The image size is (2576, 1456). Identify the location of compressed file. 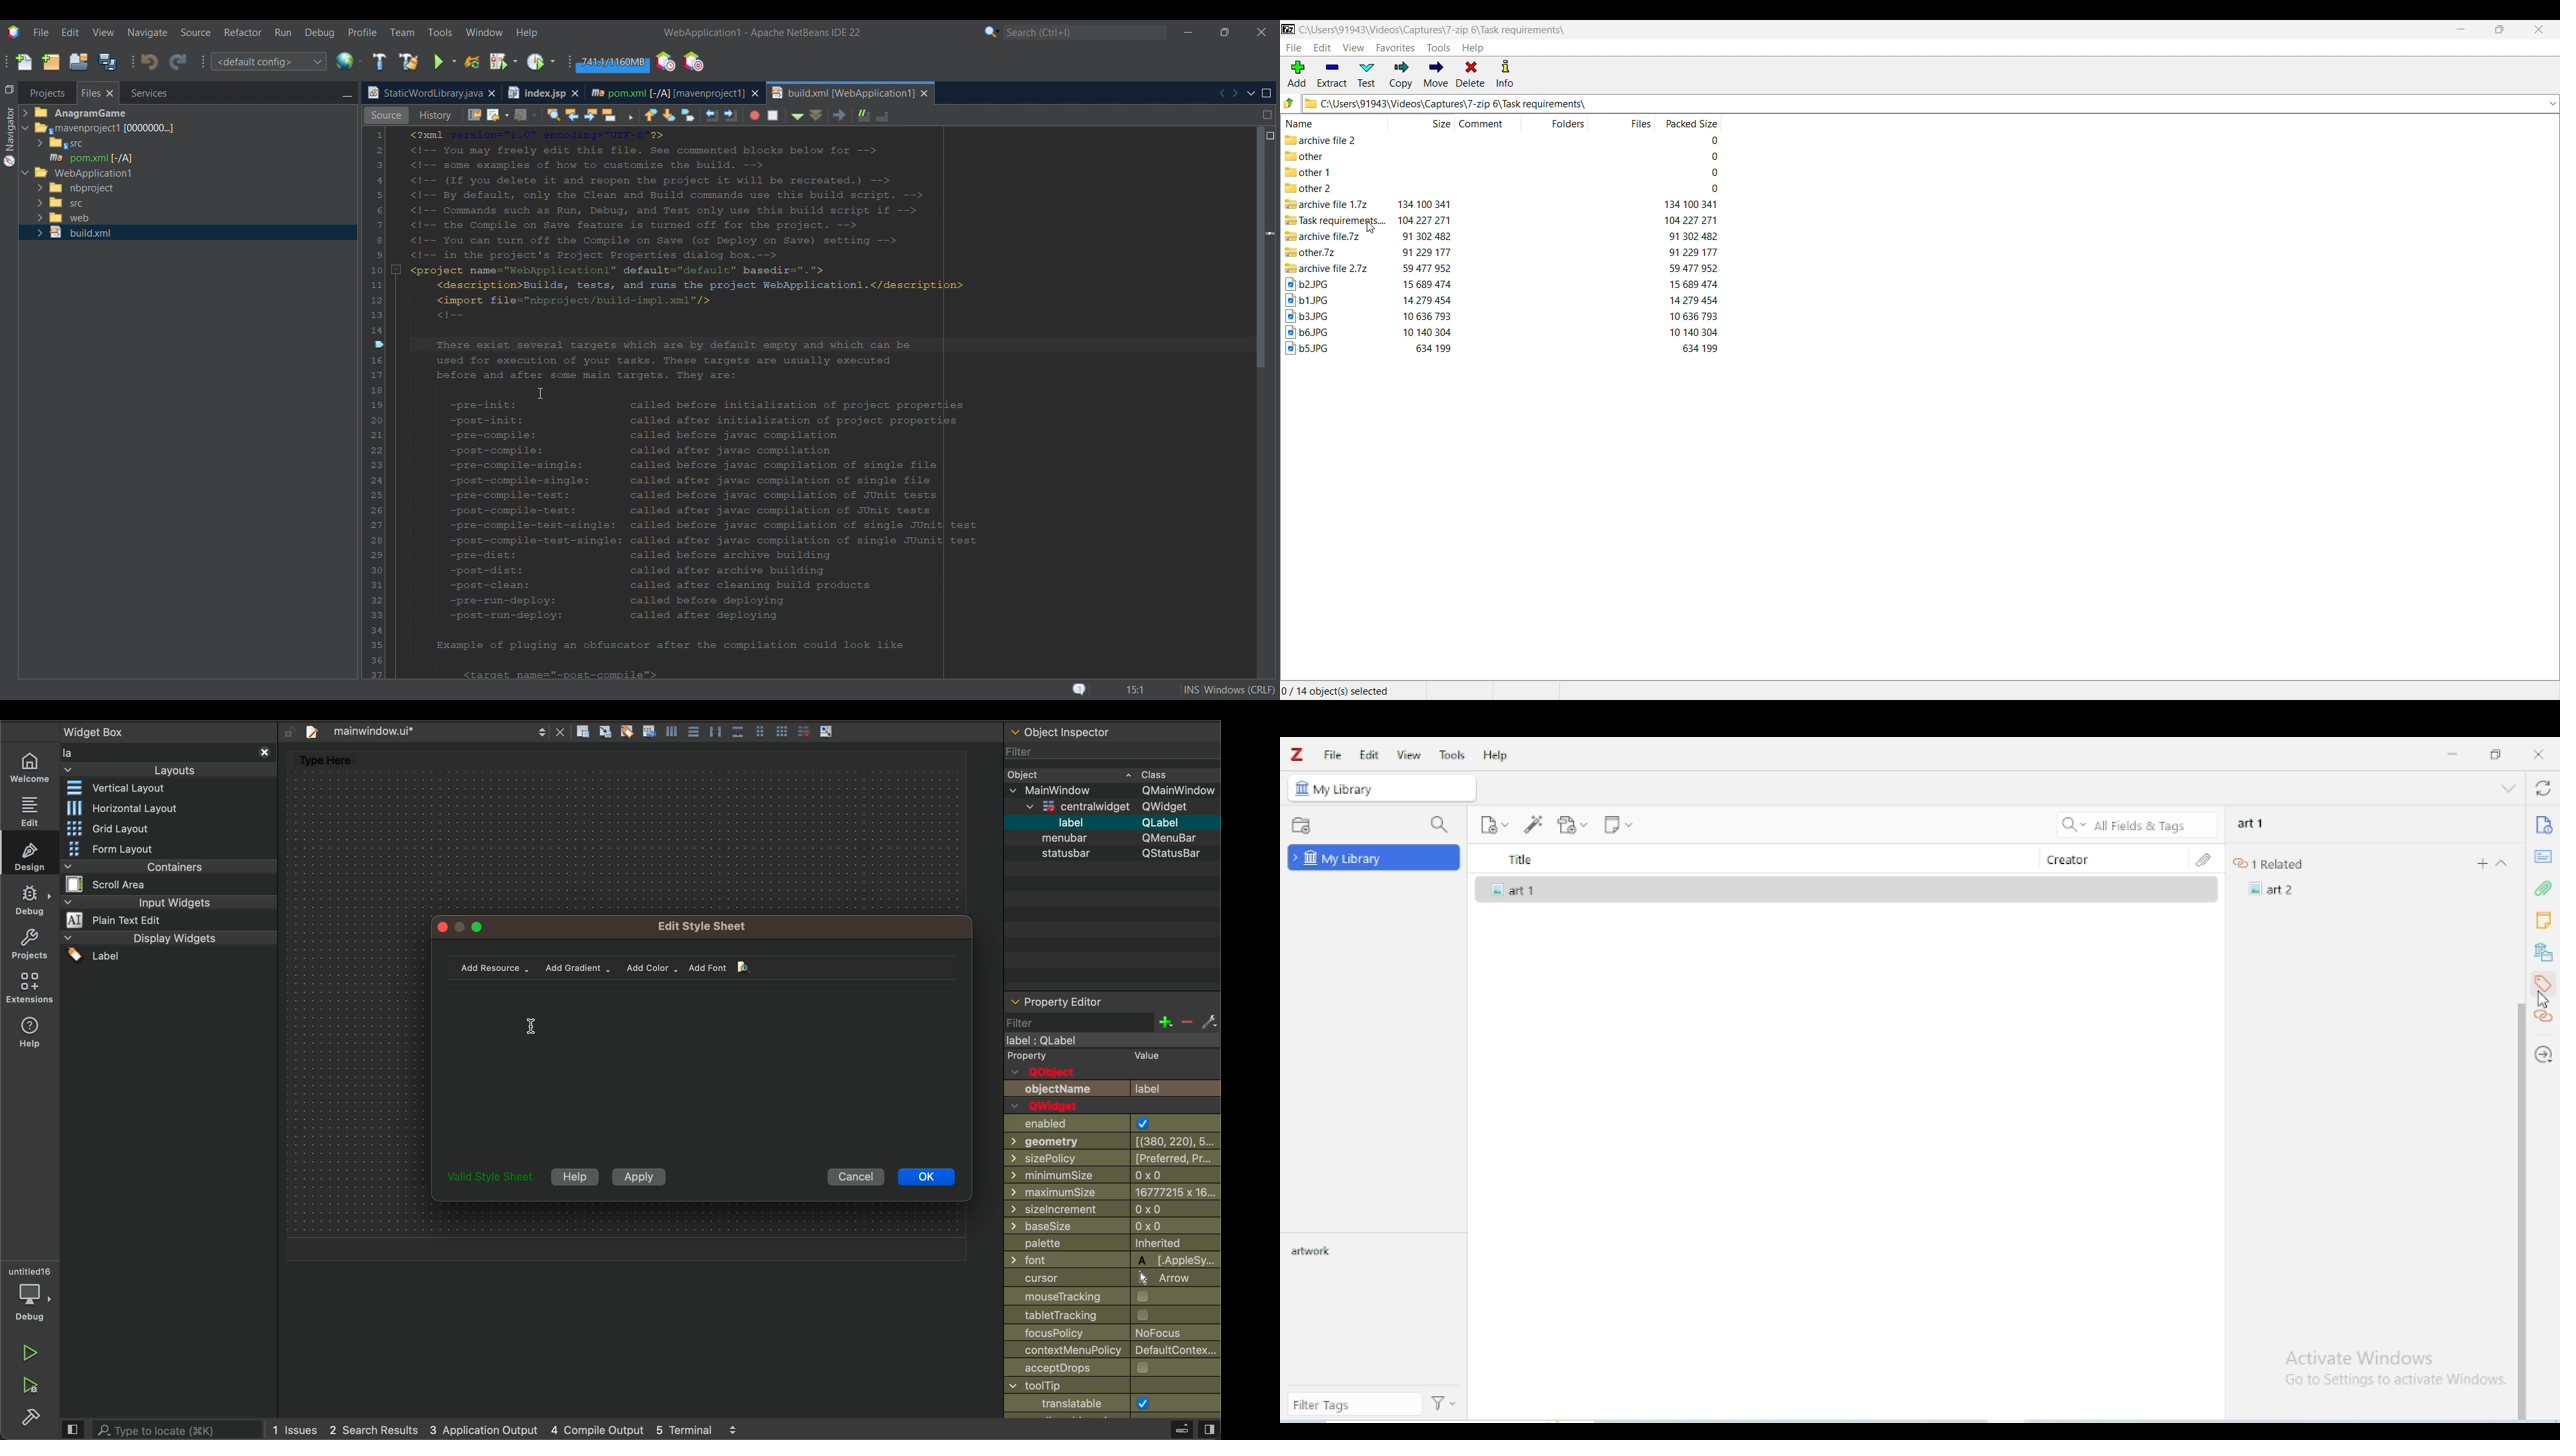
(1325, 268).